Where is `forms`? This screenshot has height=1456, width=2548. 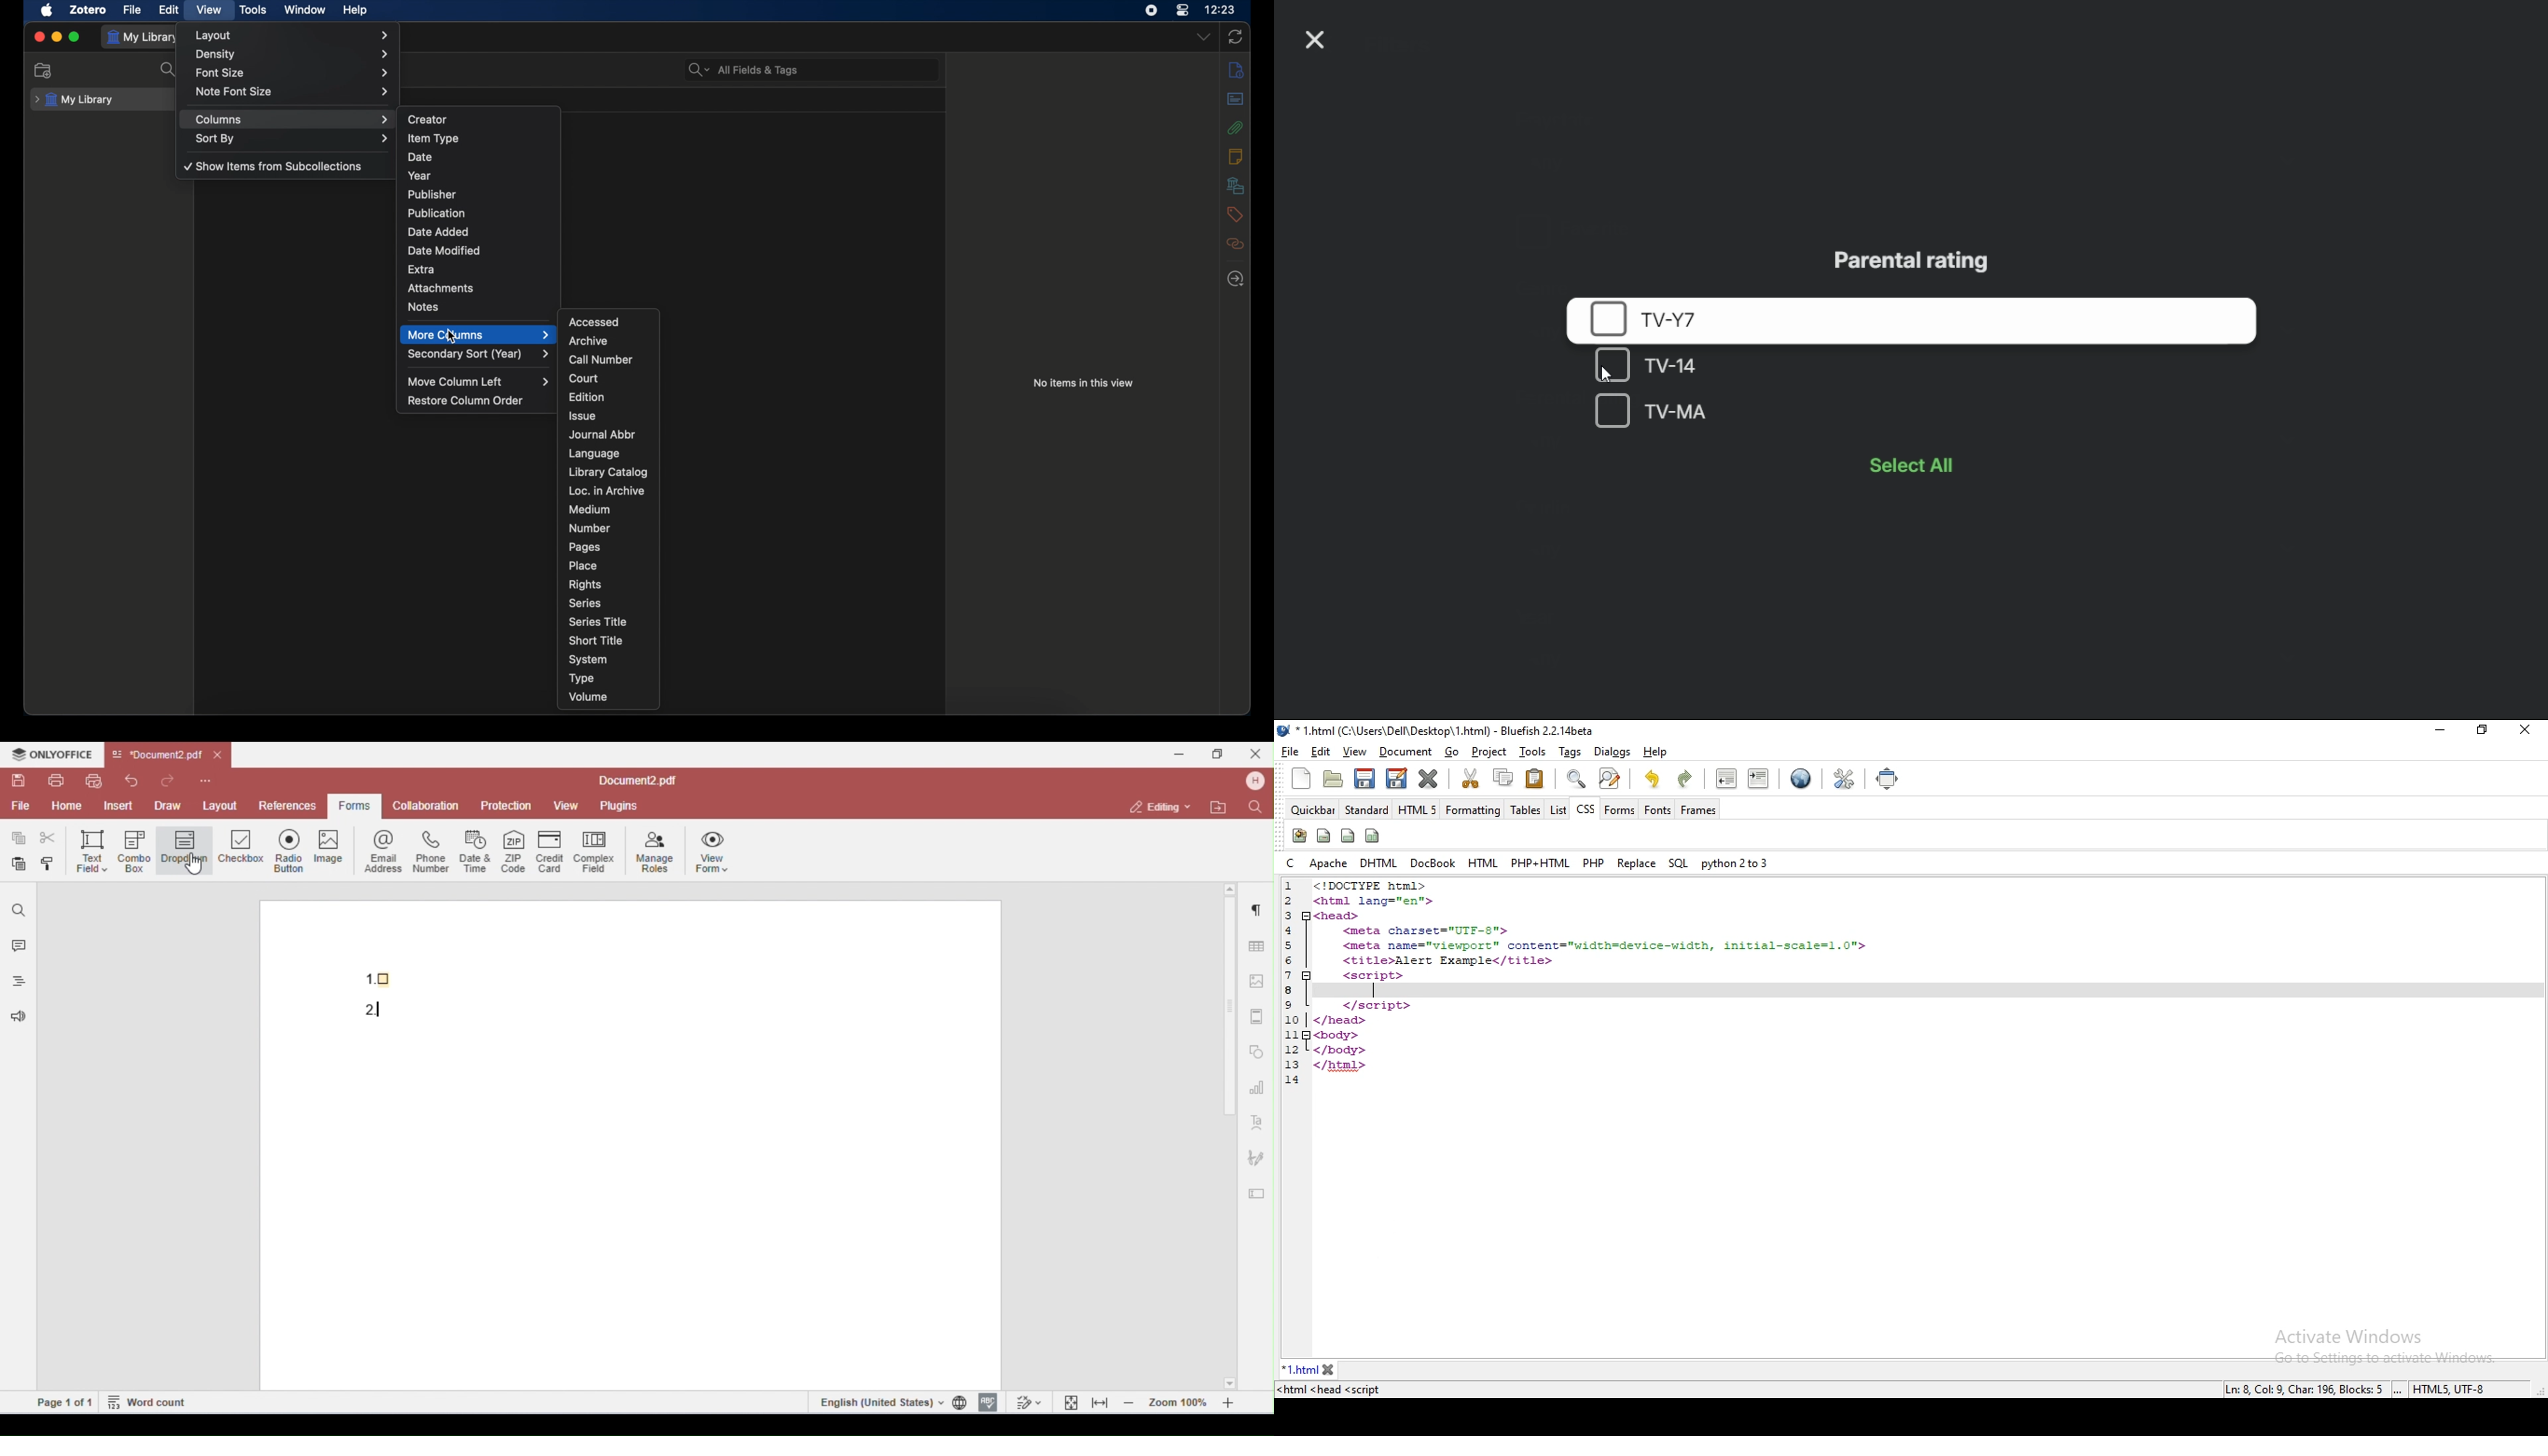 forms is located at coordinates (1619, 809).